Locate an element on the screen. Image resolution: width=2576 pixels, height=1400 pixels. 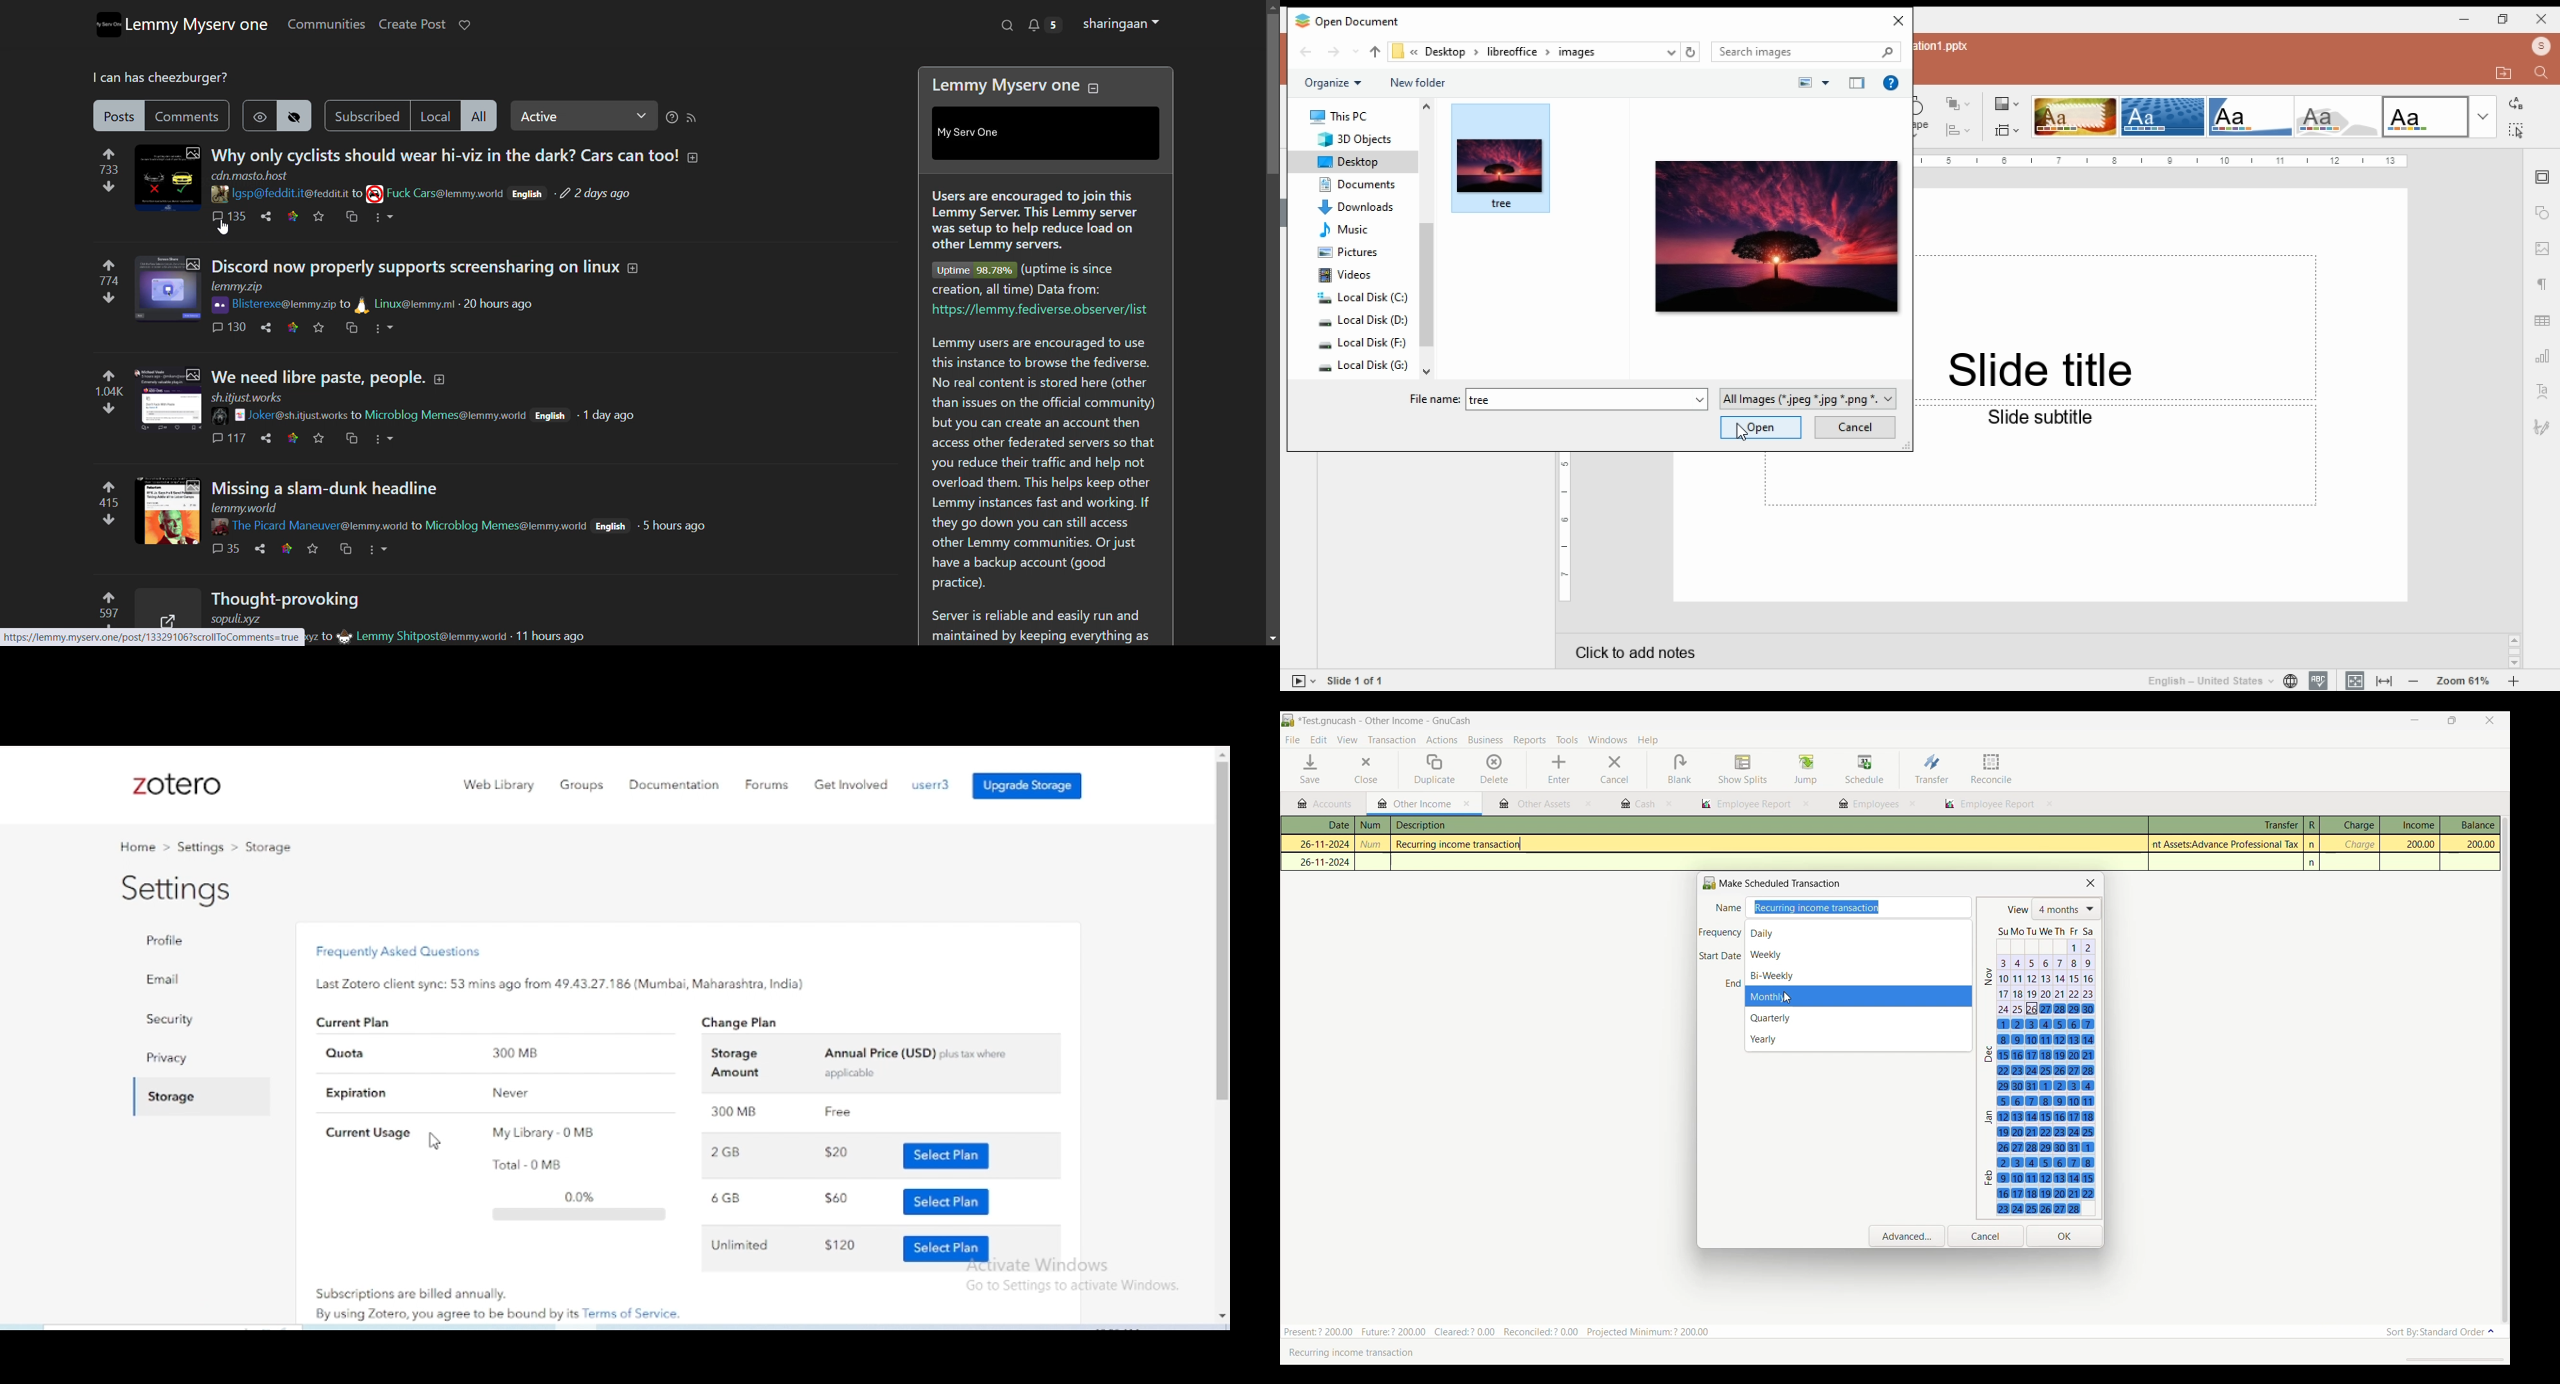
Reconcile is located at coordinates (1992, 768).